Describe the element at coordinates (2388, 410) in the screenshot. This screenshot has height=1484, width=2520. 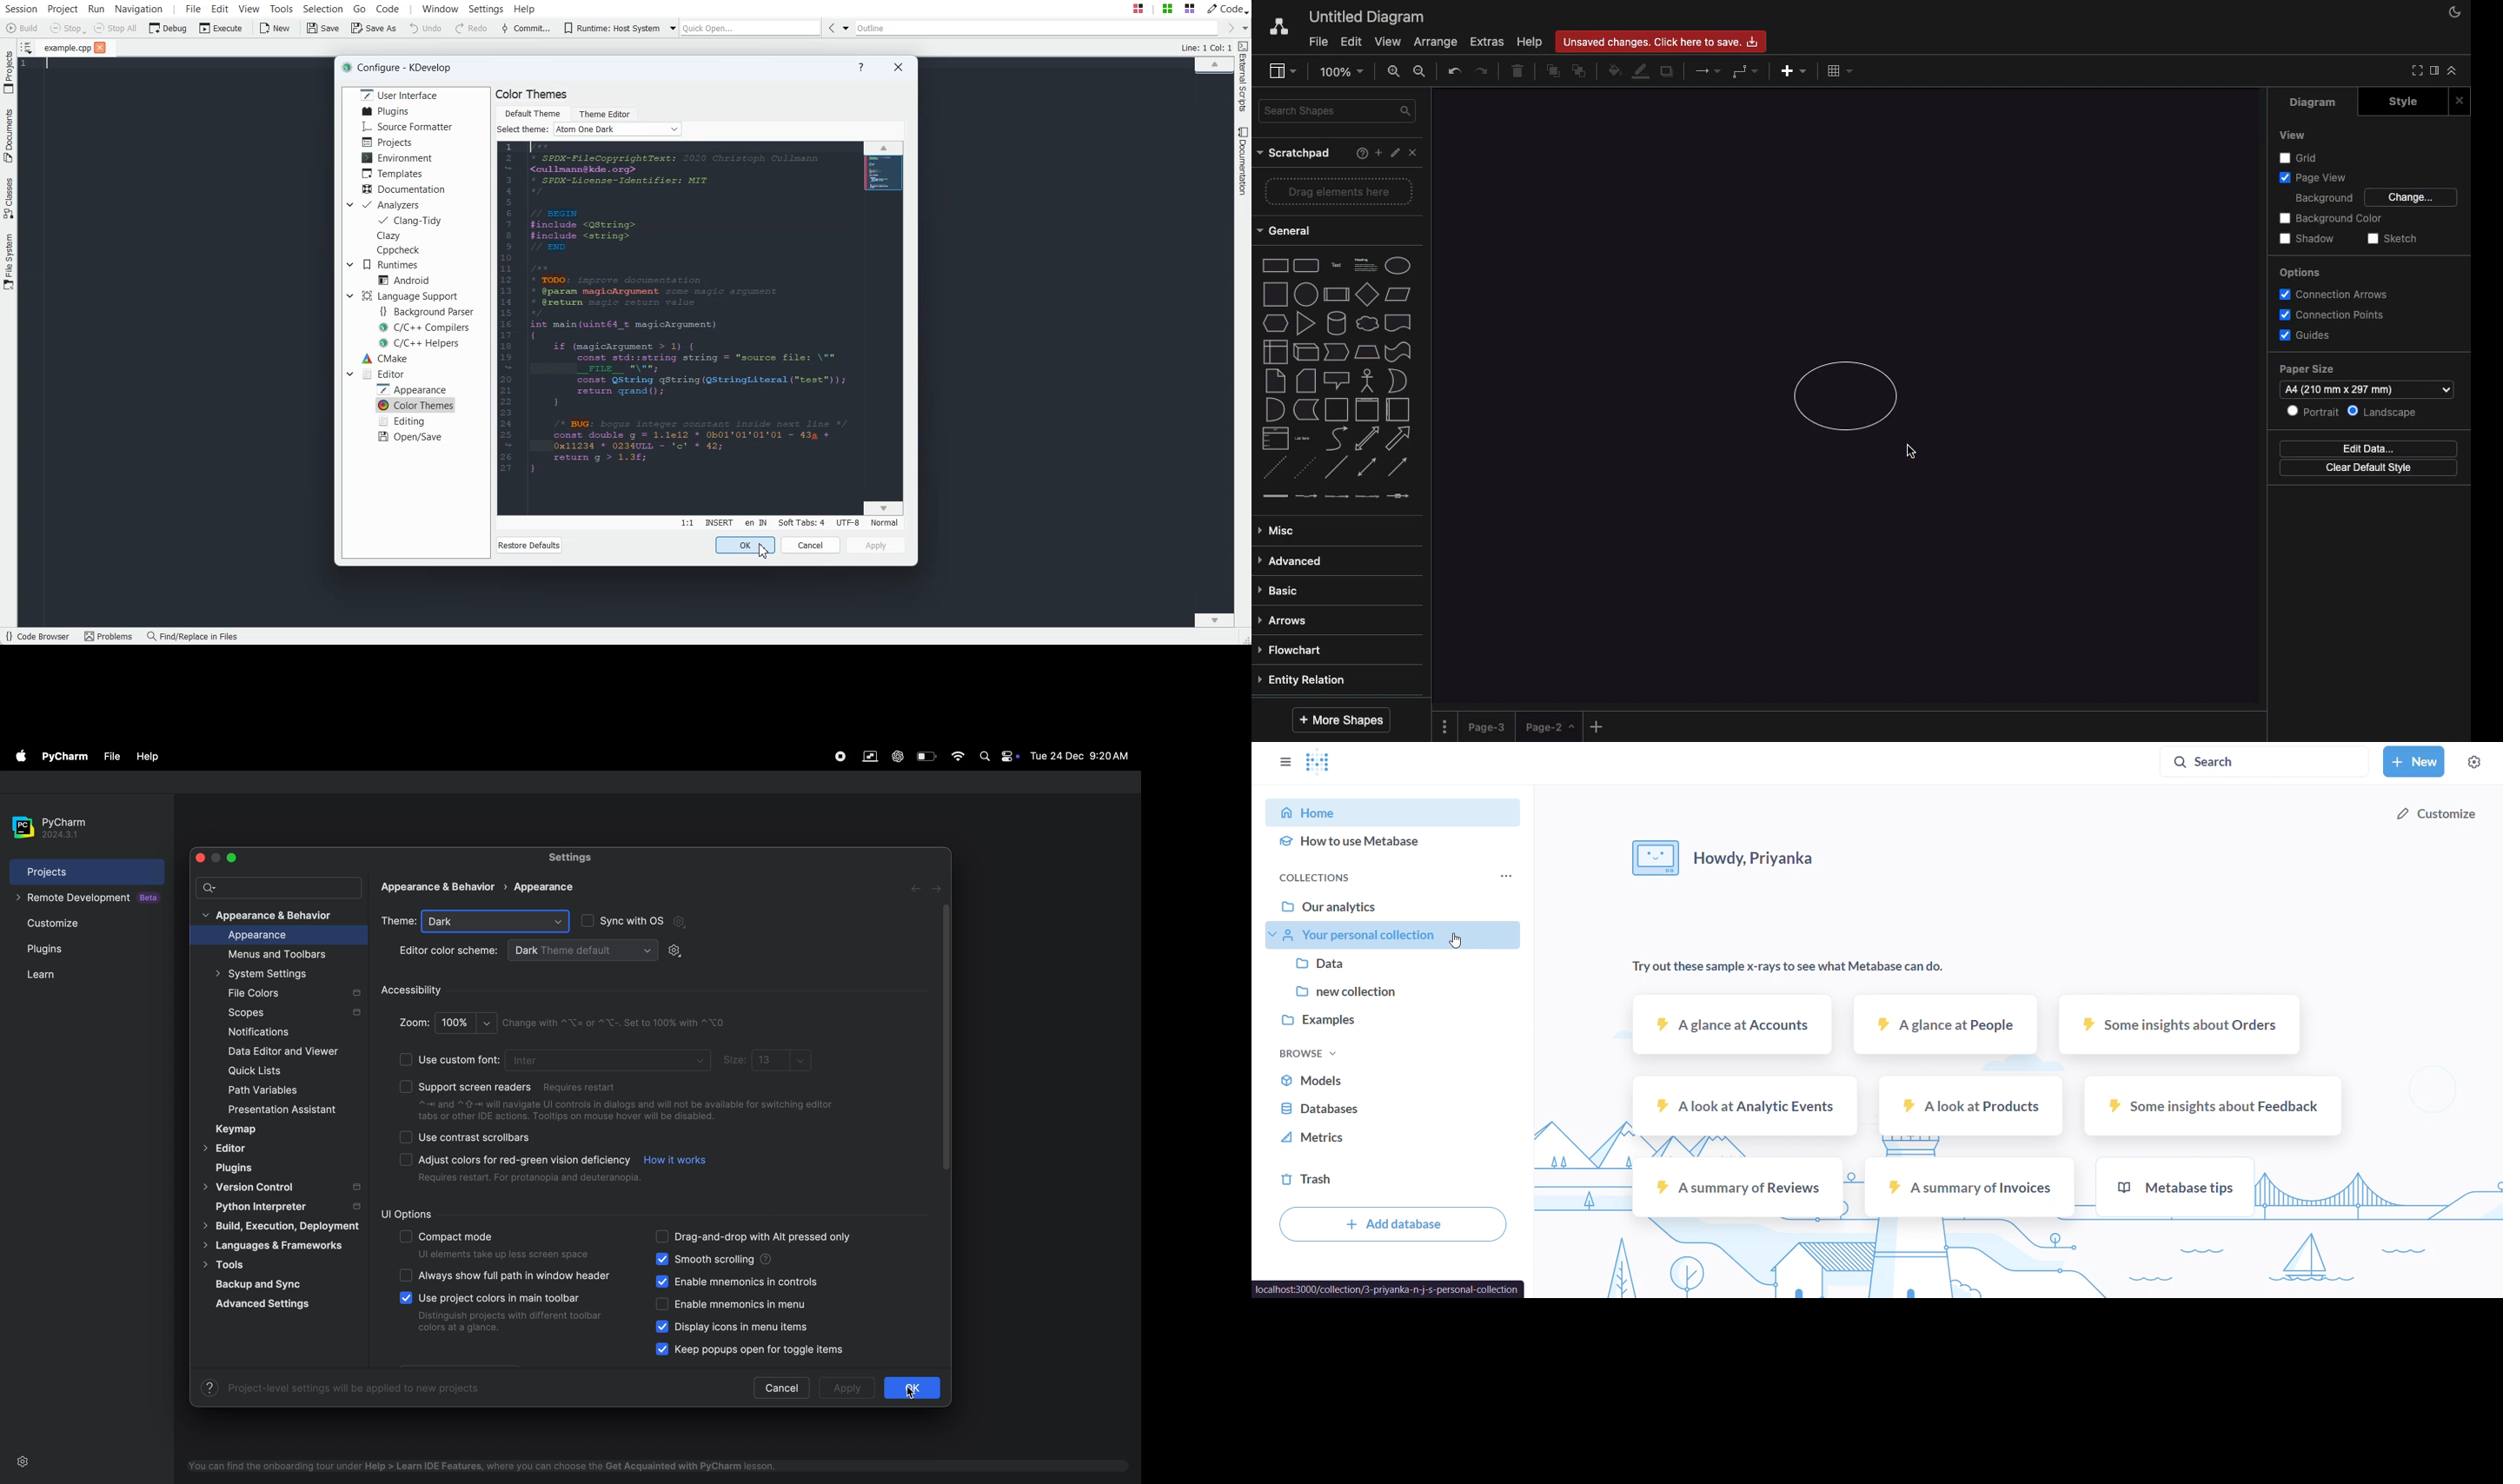
I see `Landscape` at that location.